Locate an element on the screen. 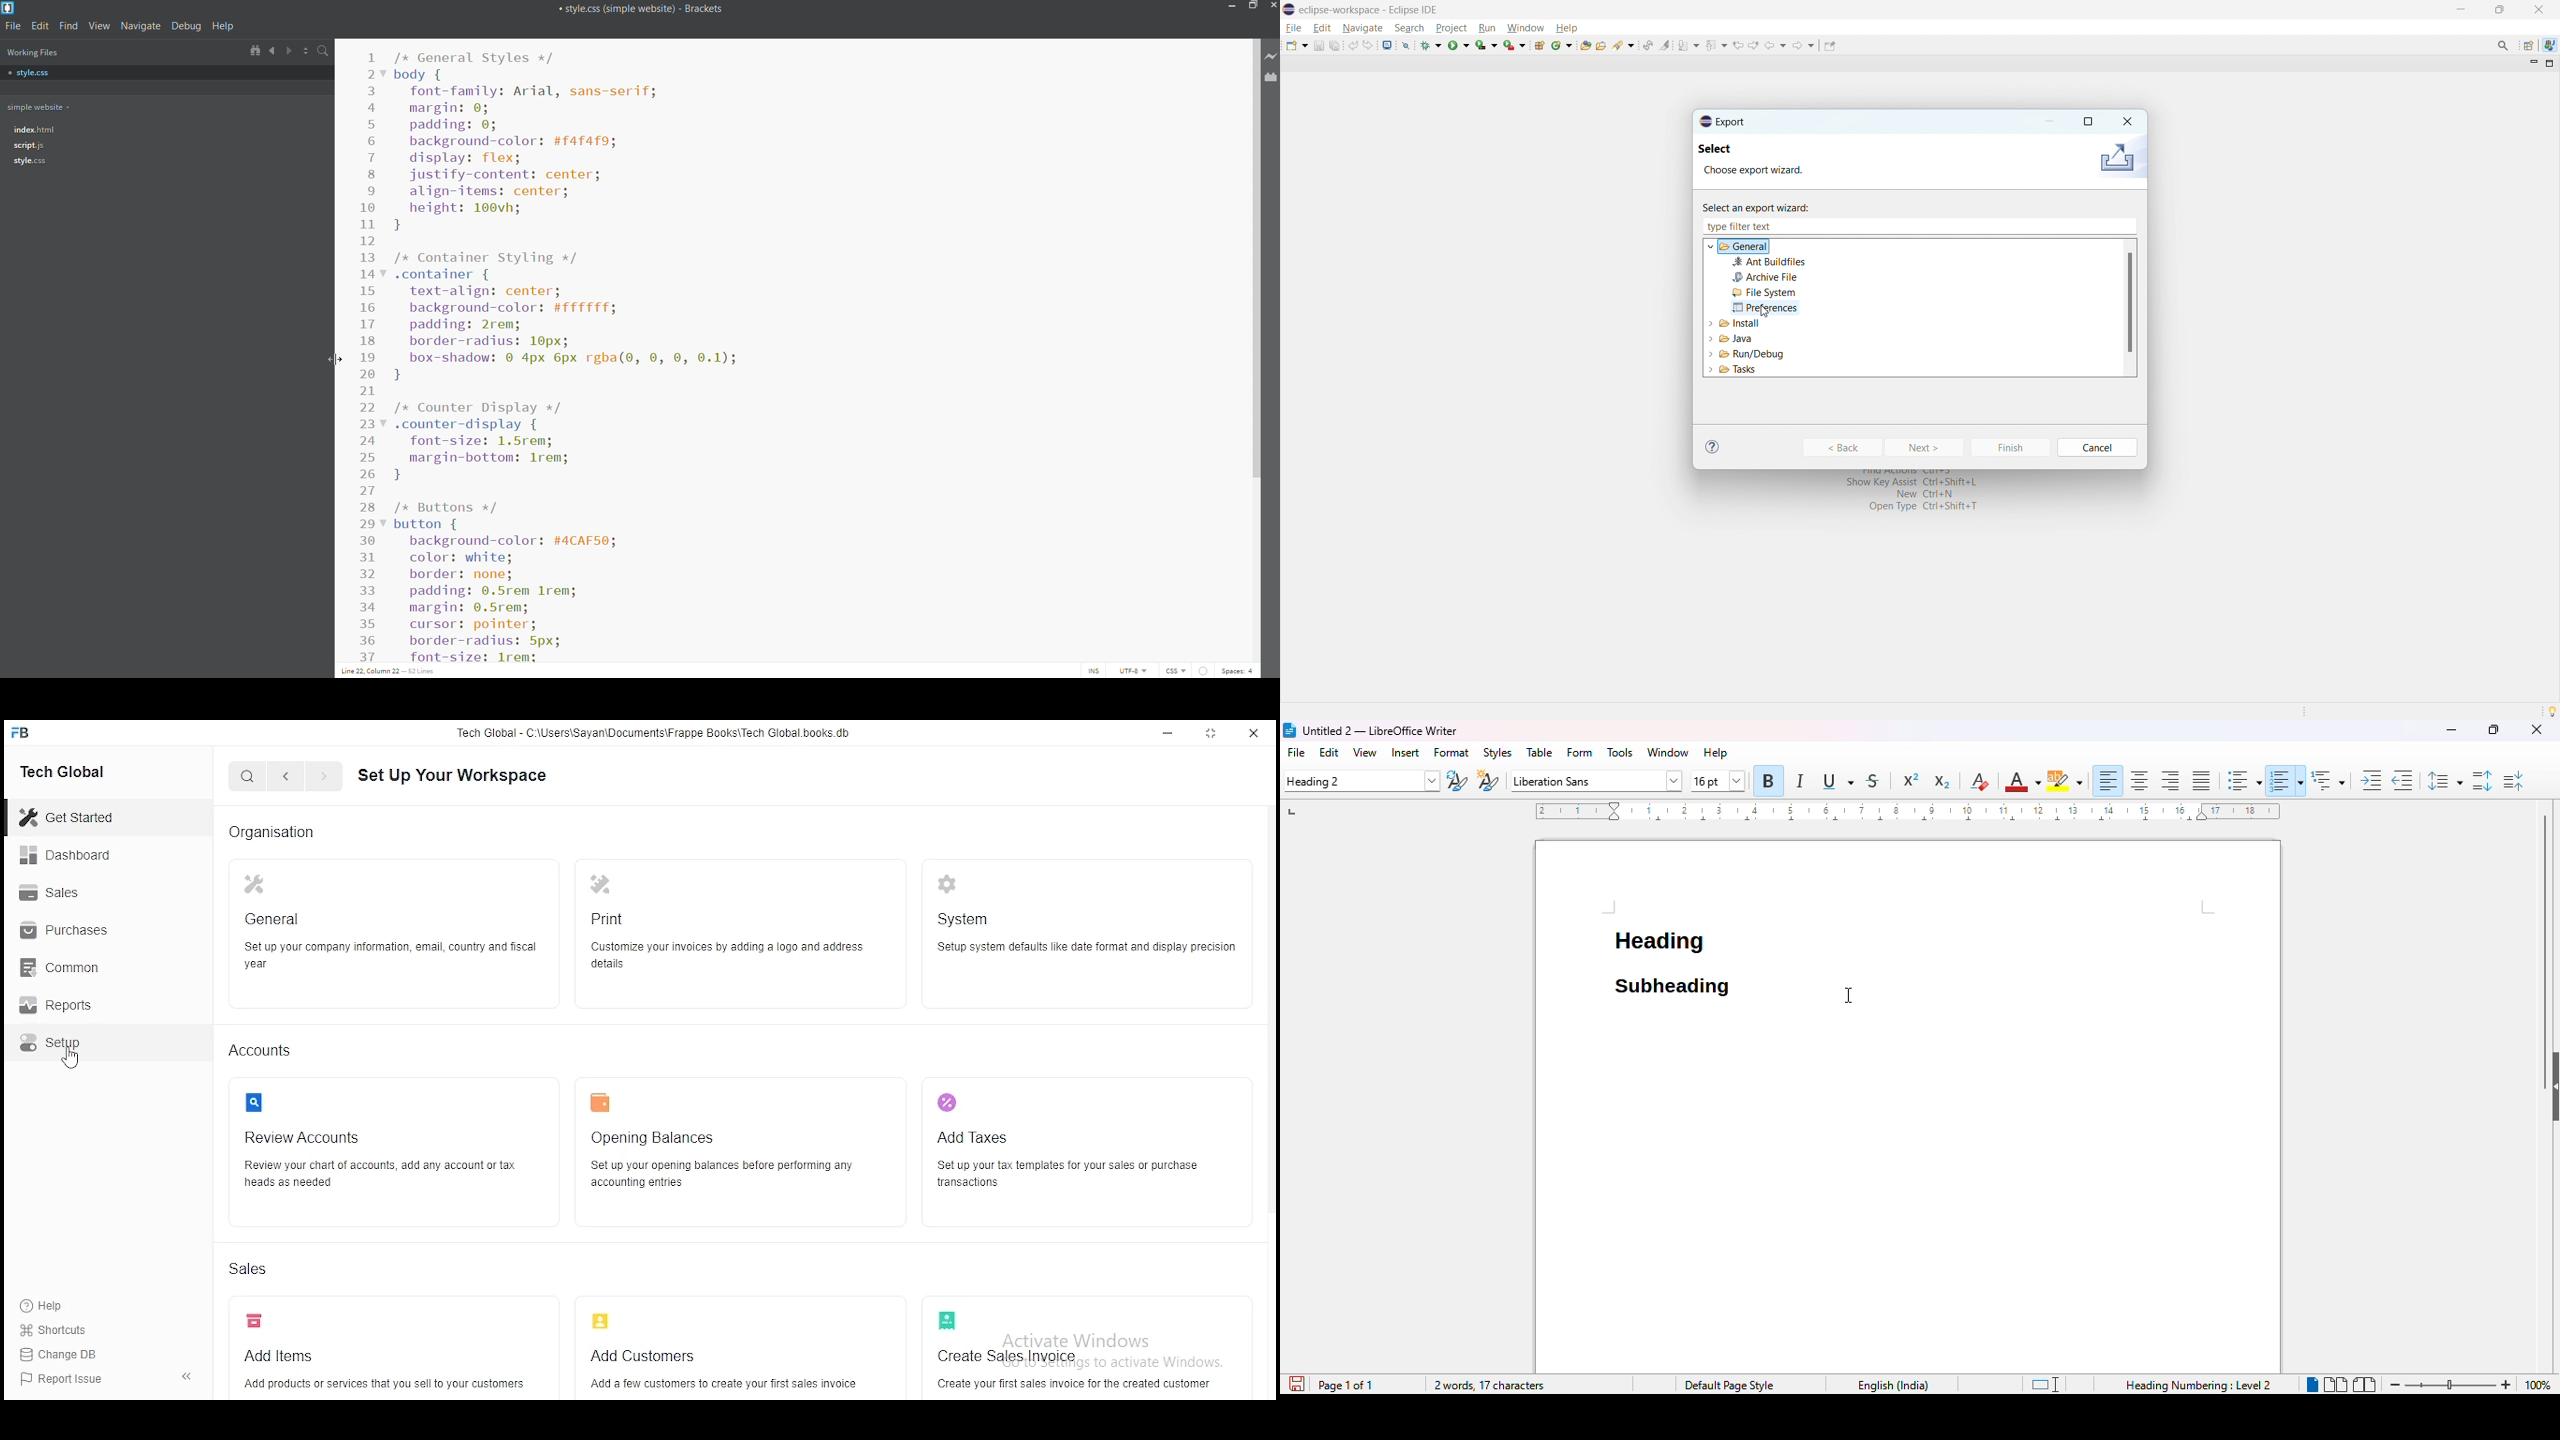 This screenshot has width=2576, height=1456. set outline format is located at coordinates (2328, 780).